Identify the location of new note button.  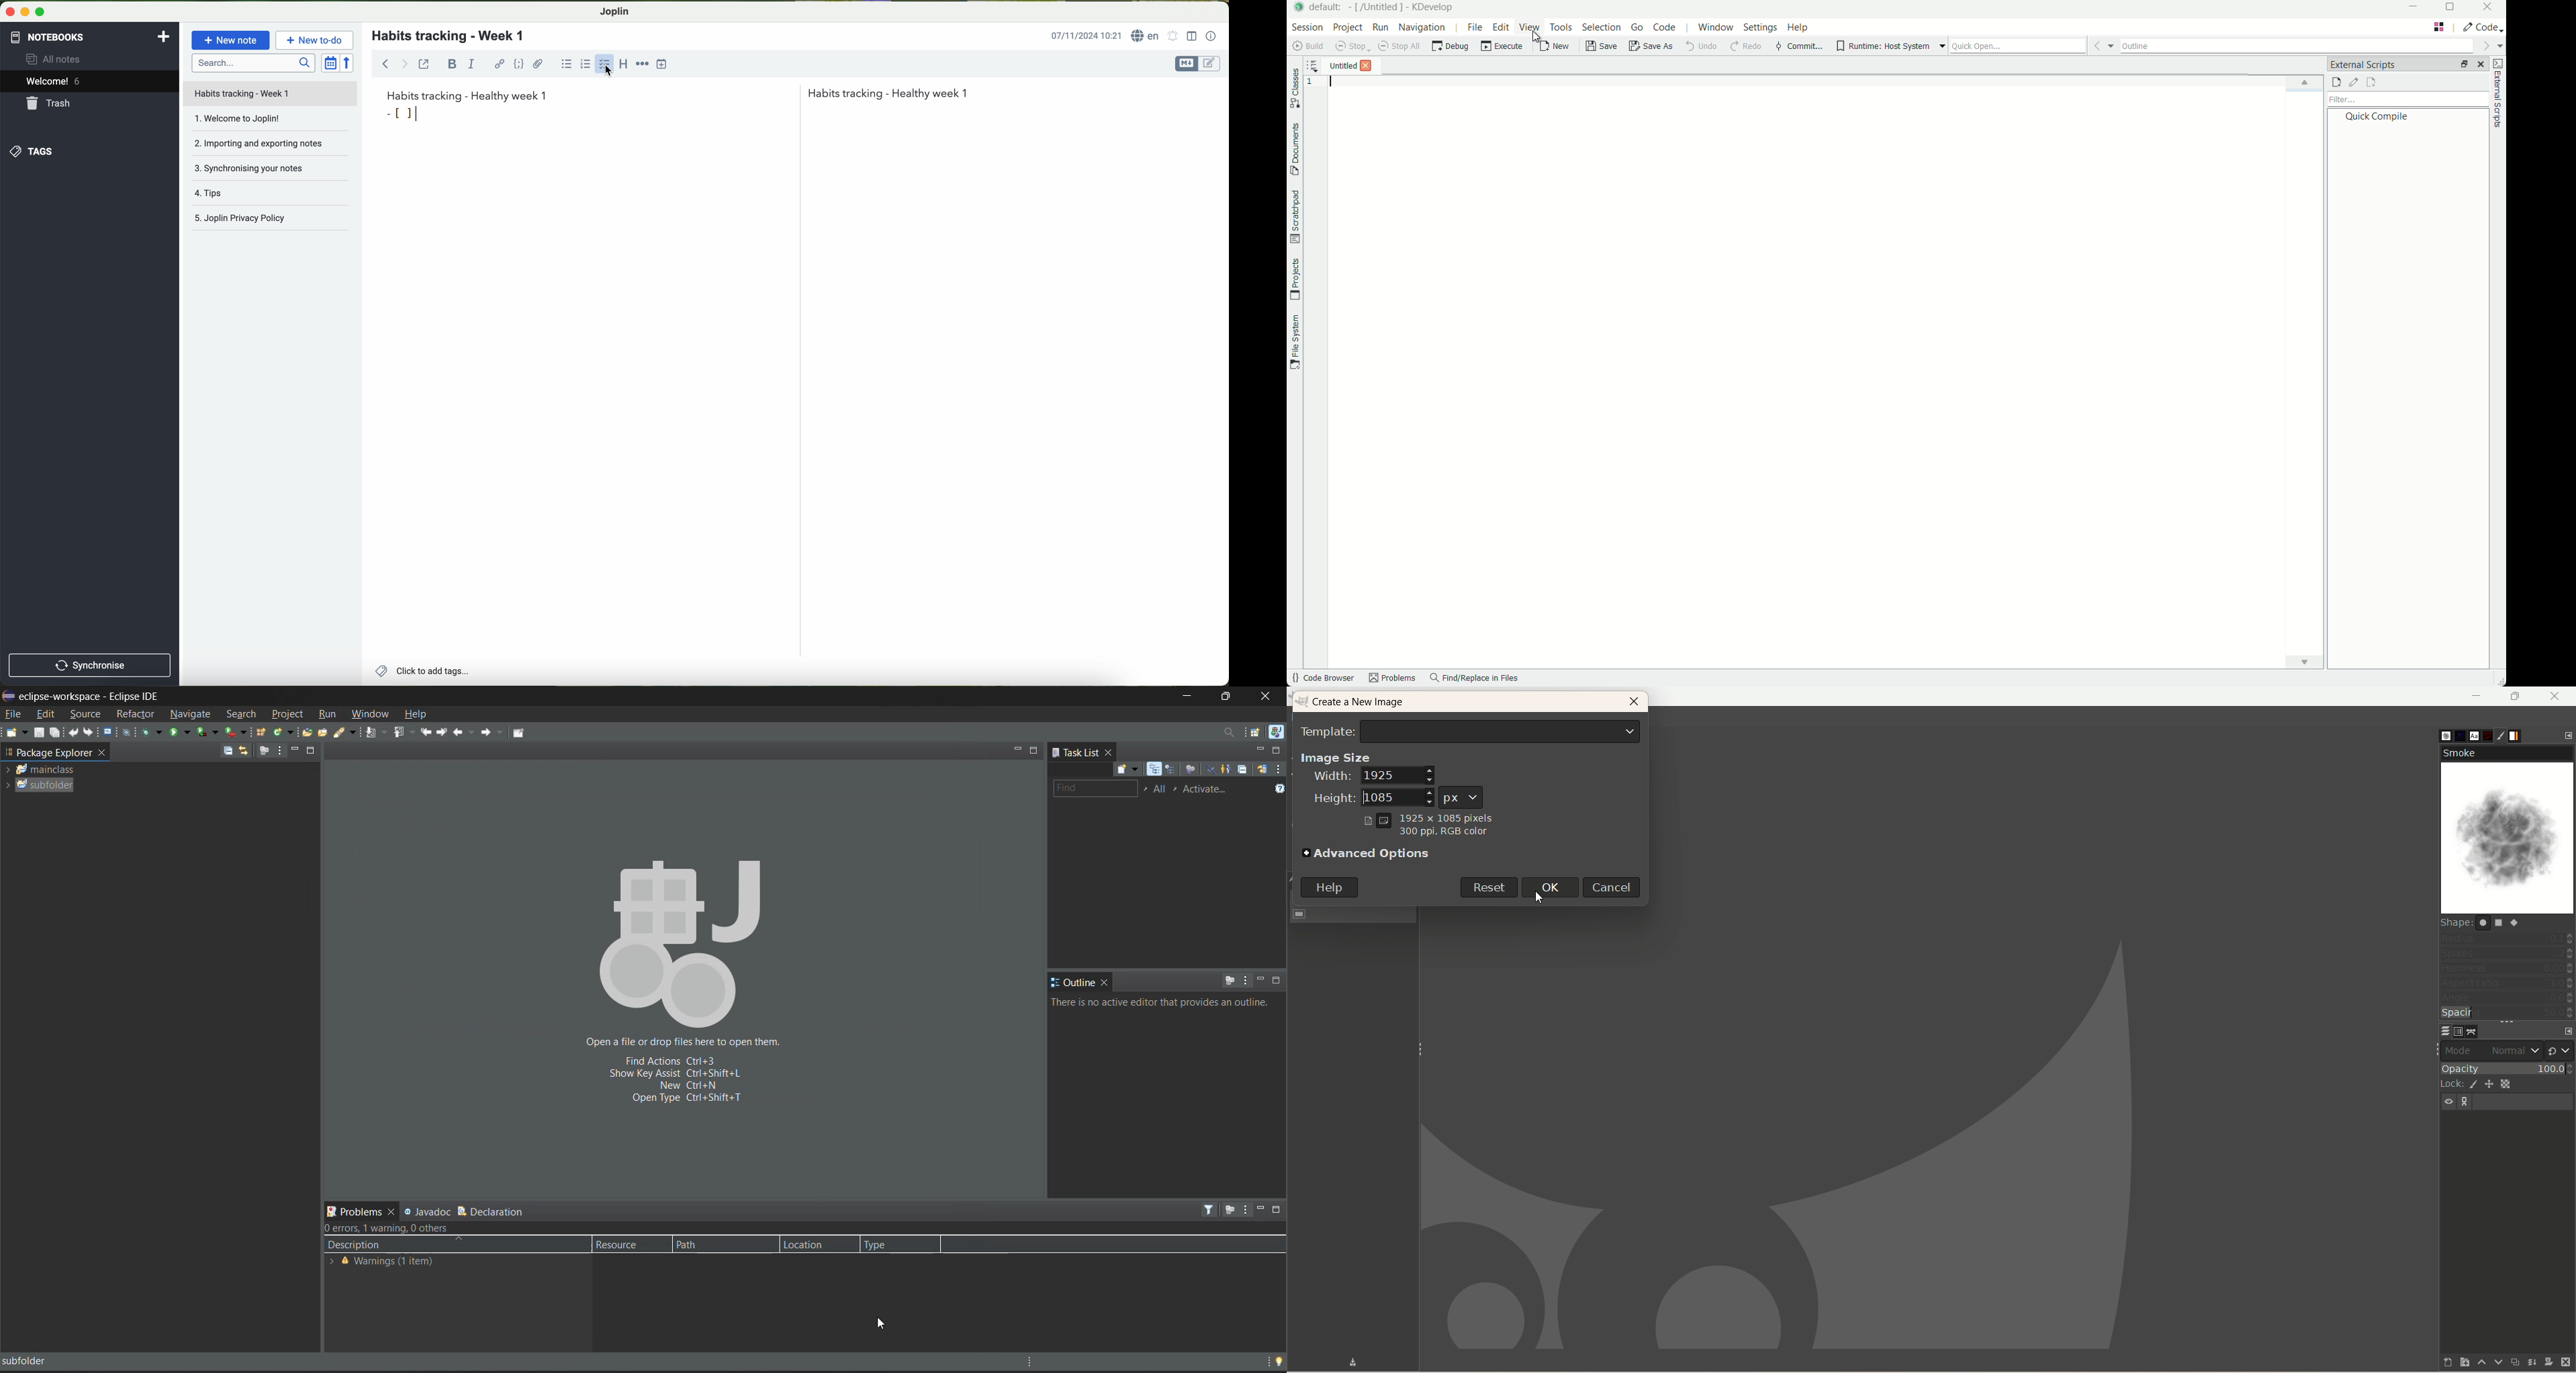
(231, 40).